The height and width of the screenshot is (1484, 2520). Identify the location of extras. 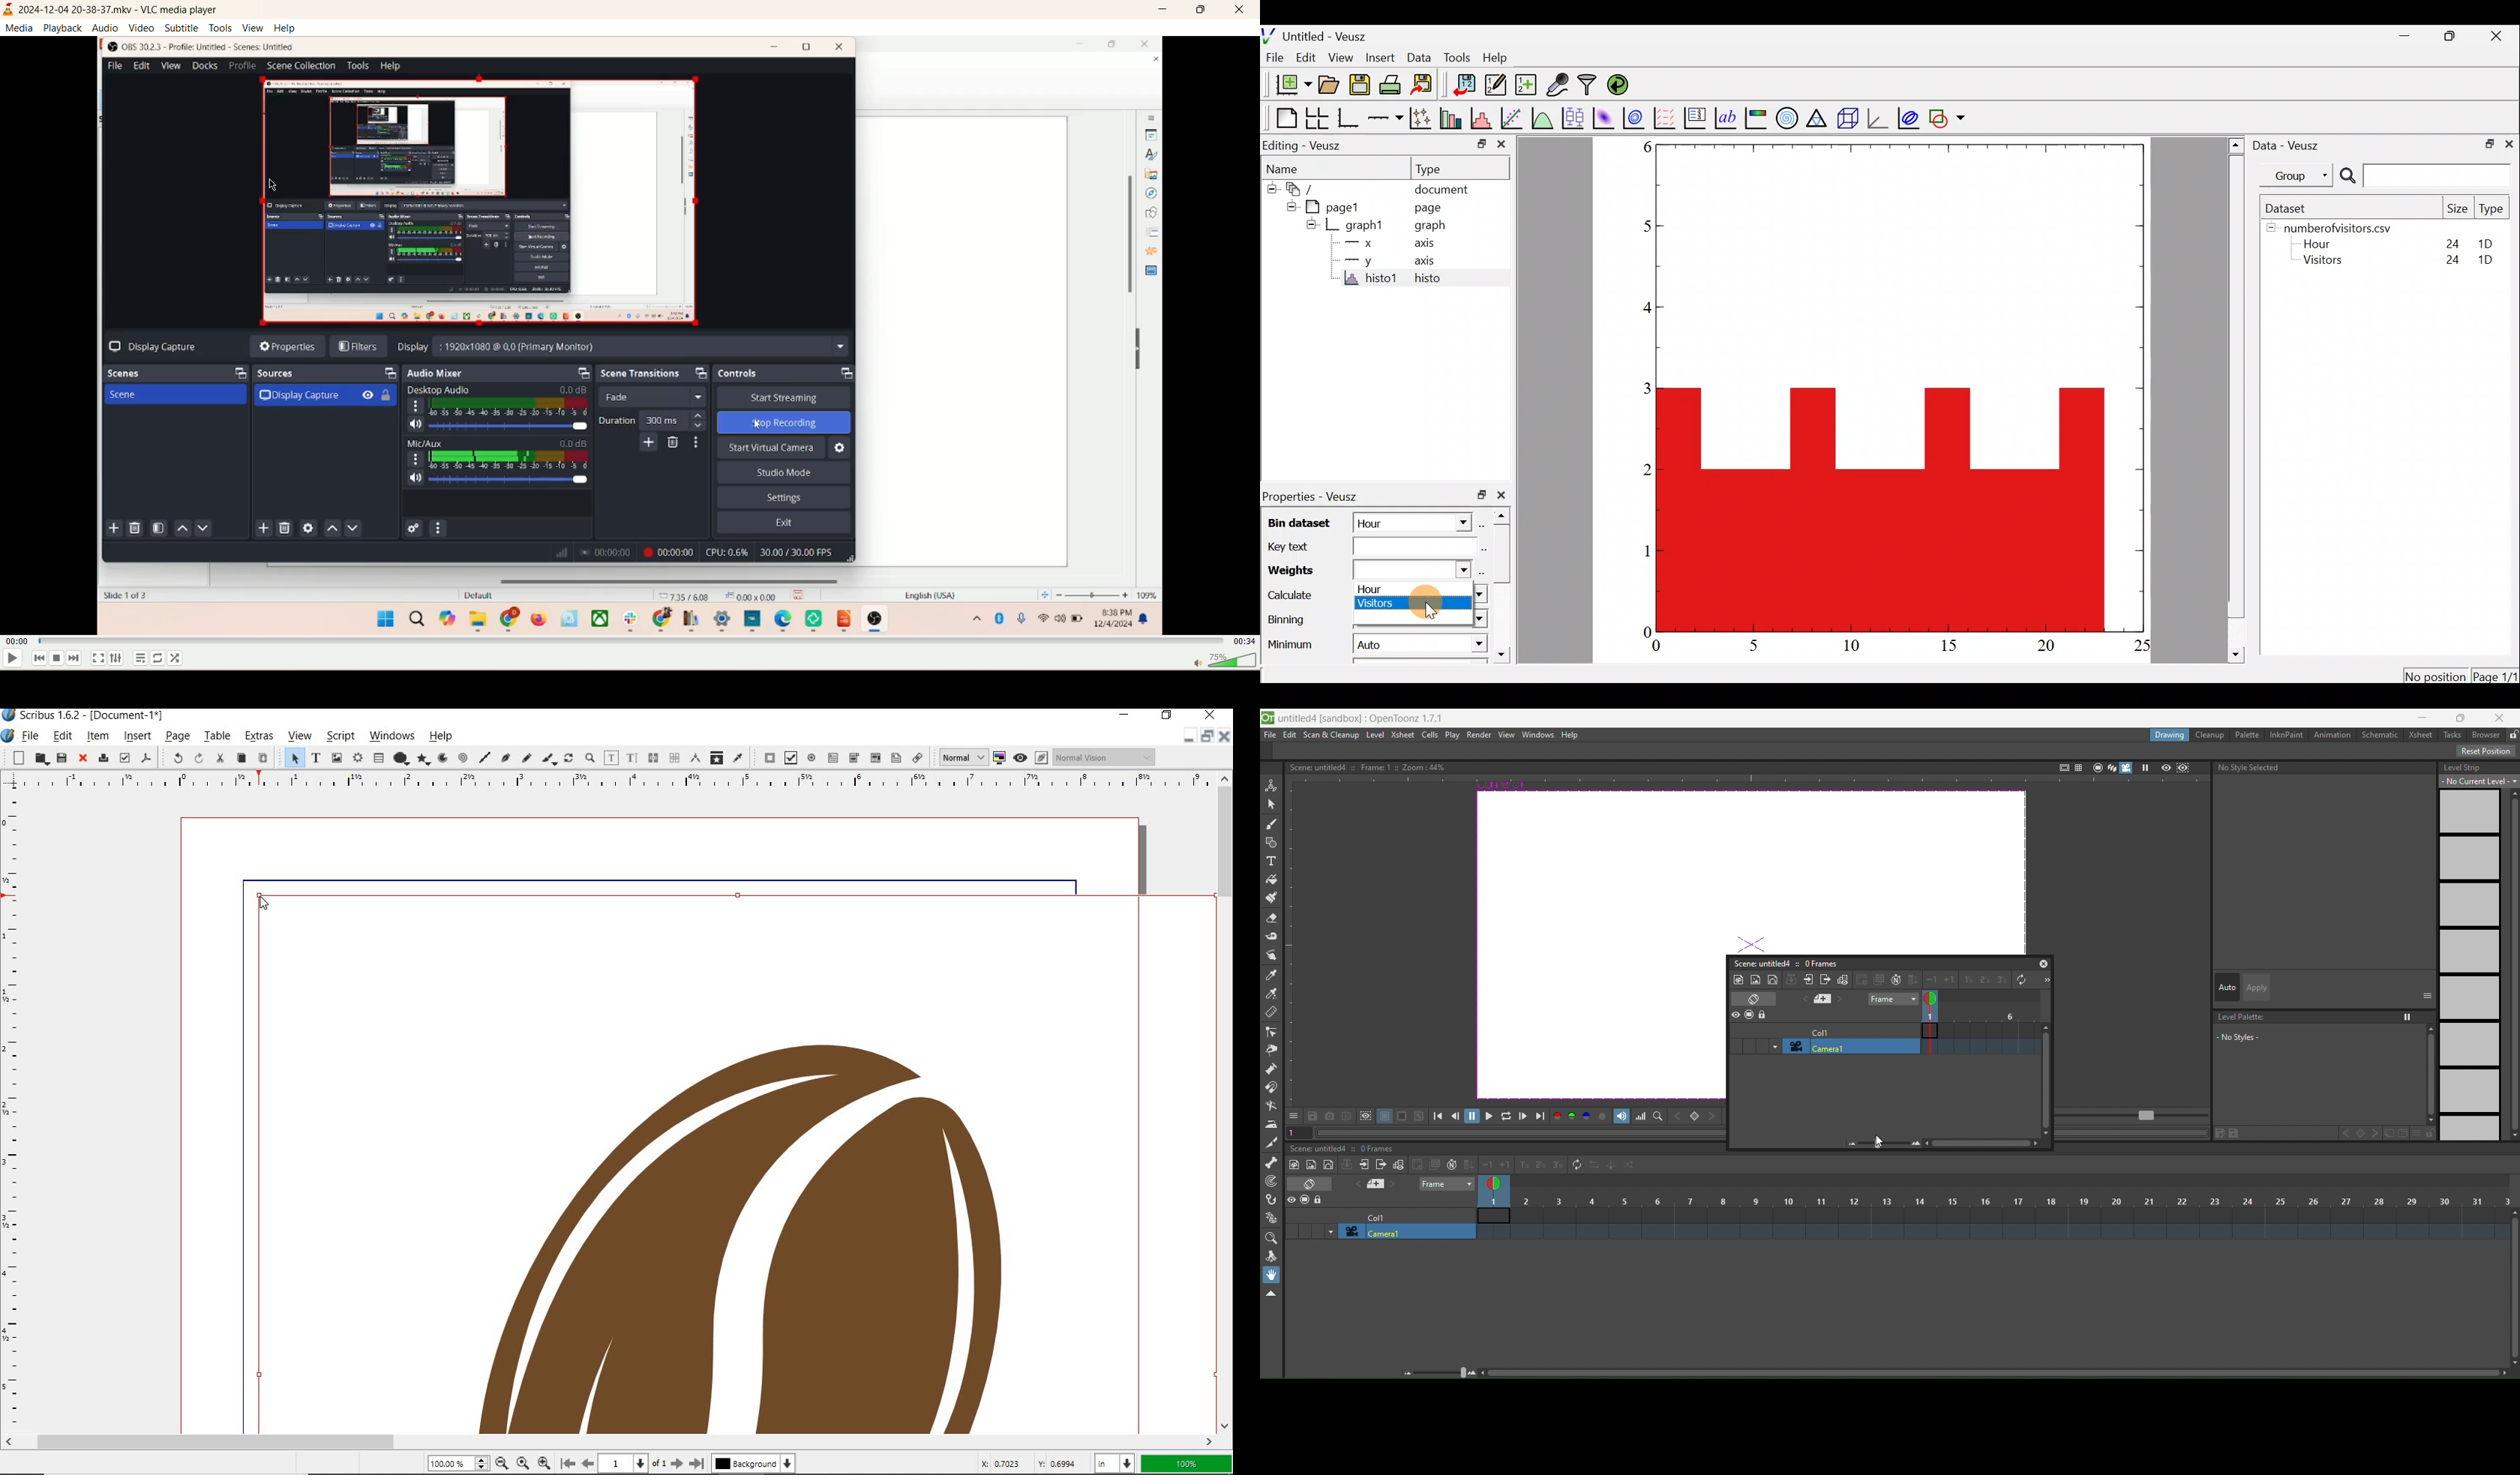
(258, 736).